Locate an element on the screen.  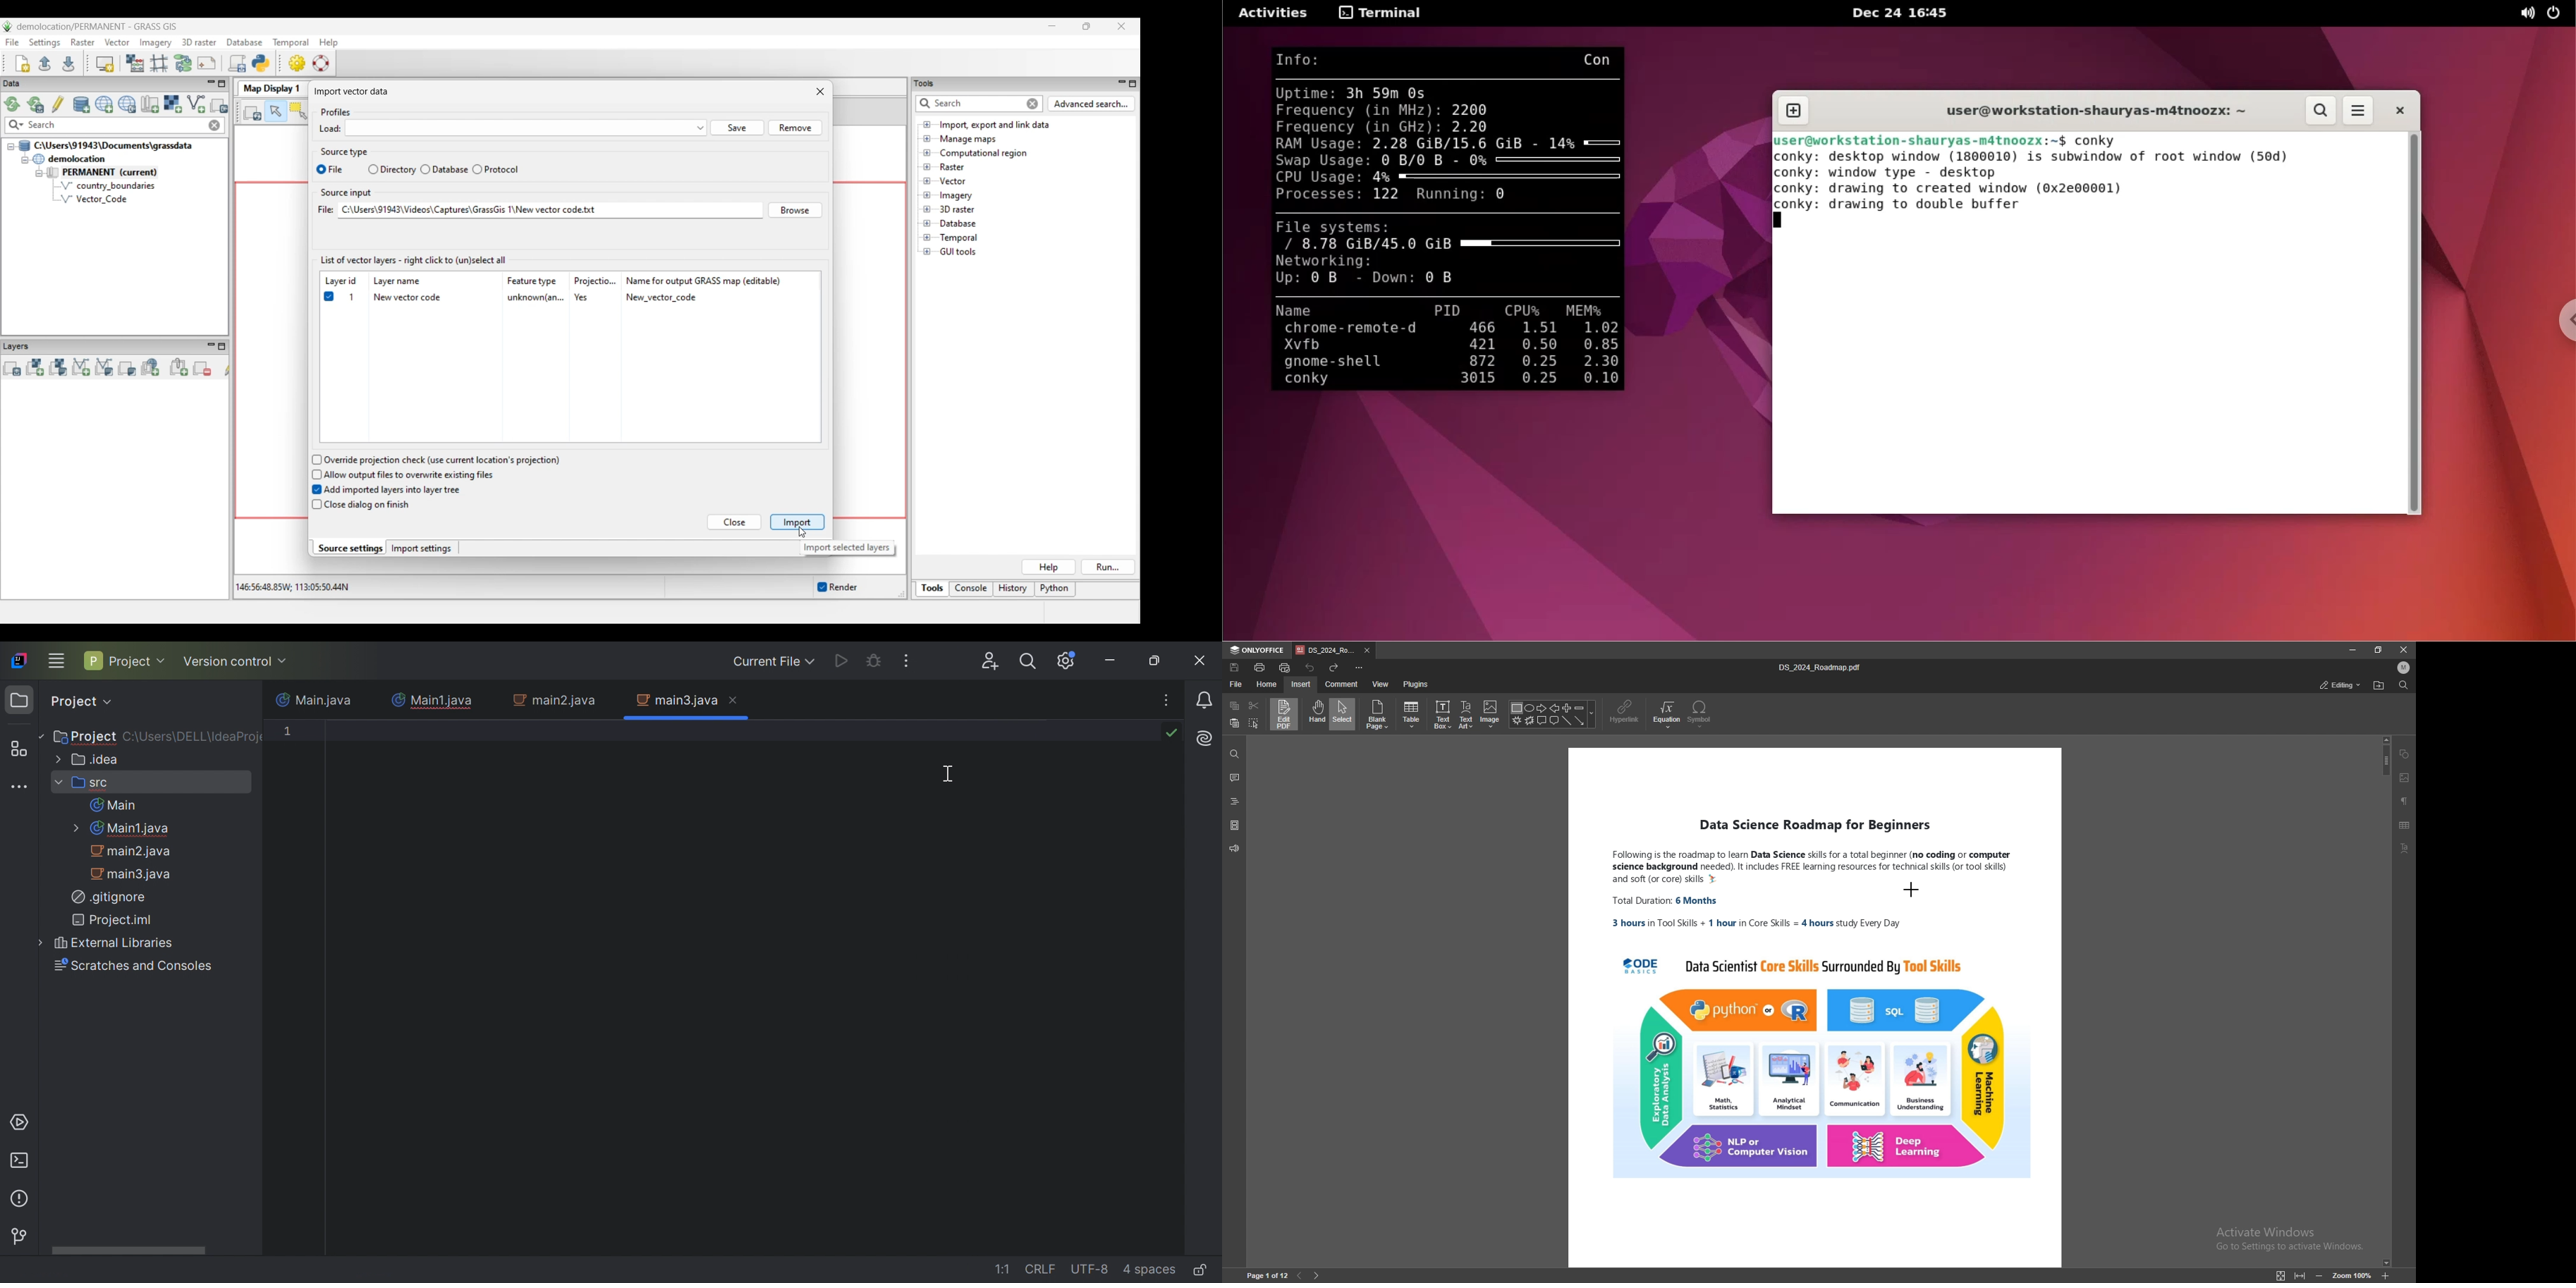
Cursor is located at coordinates (947, 773).